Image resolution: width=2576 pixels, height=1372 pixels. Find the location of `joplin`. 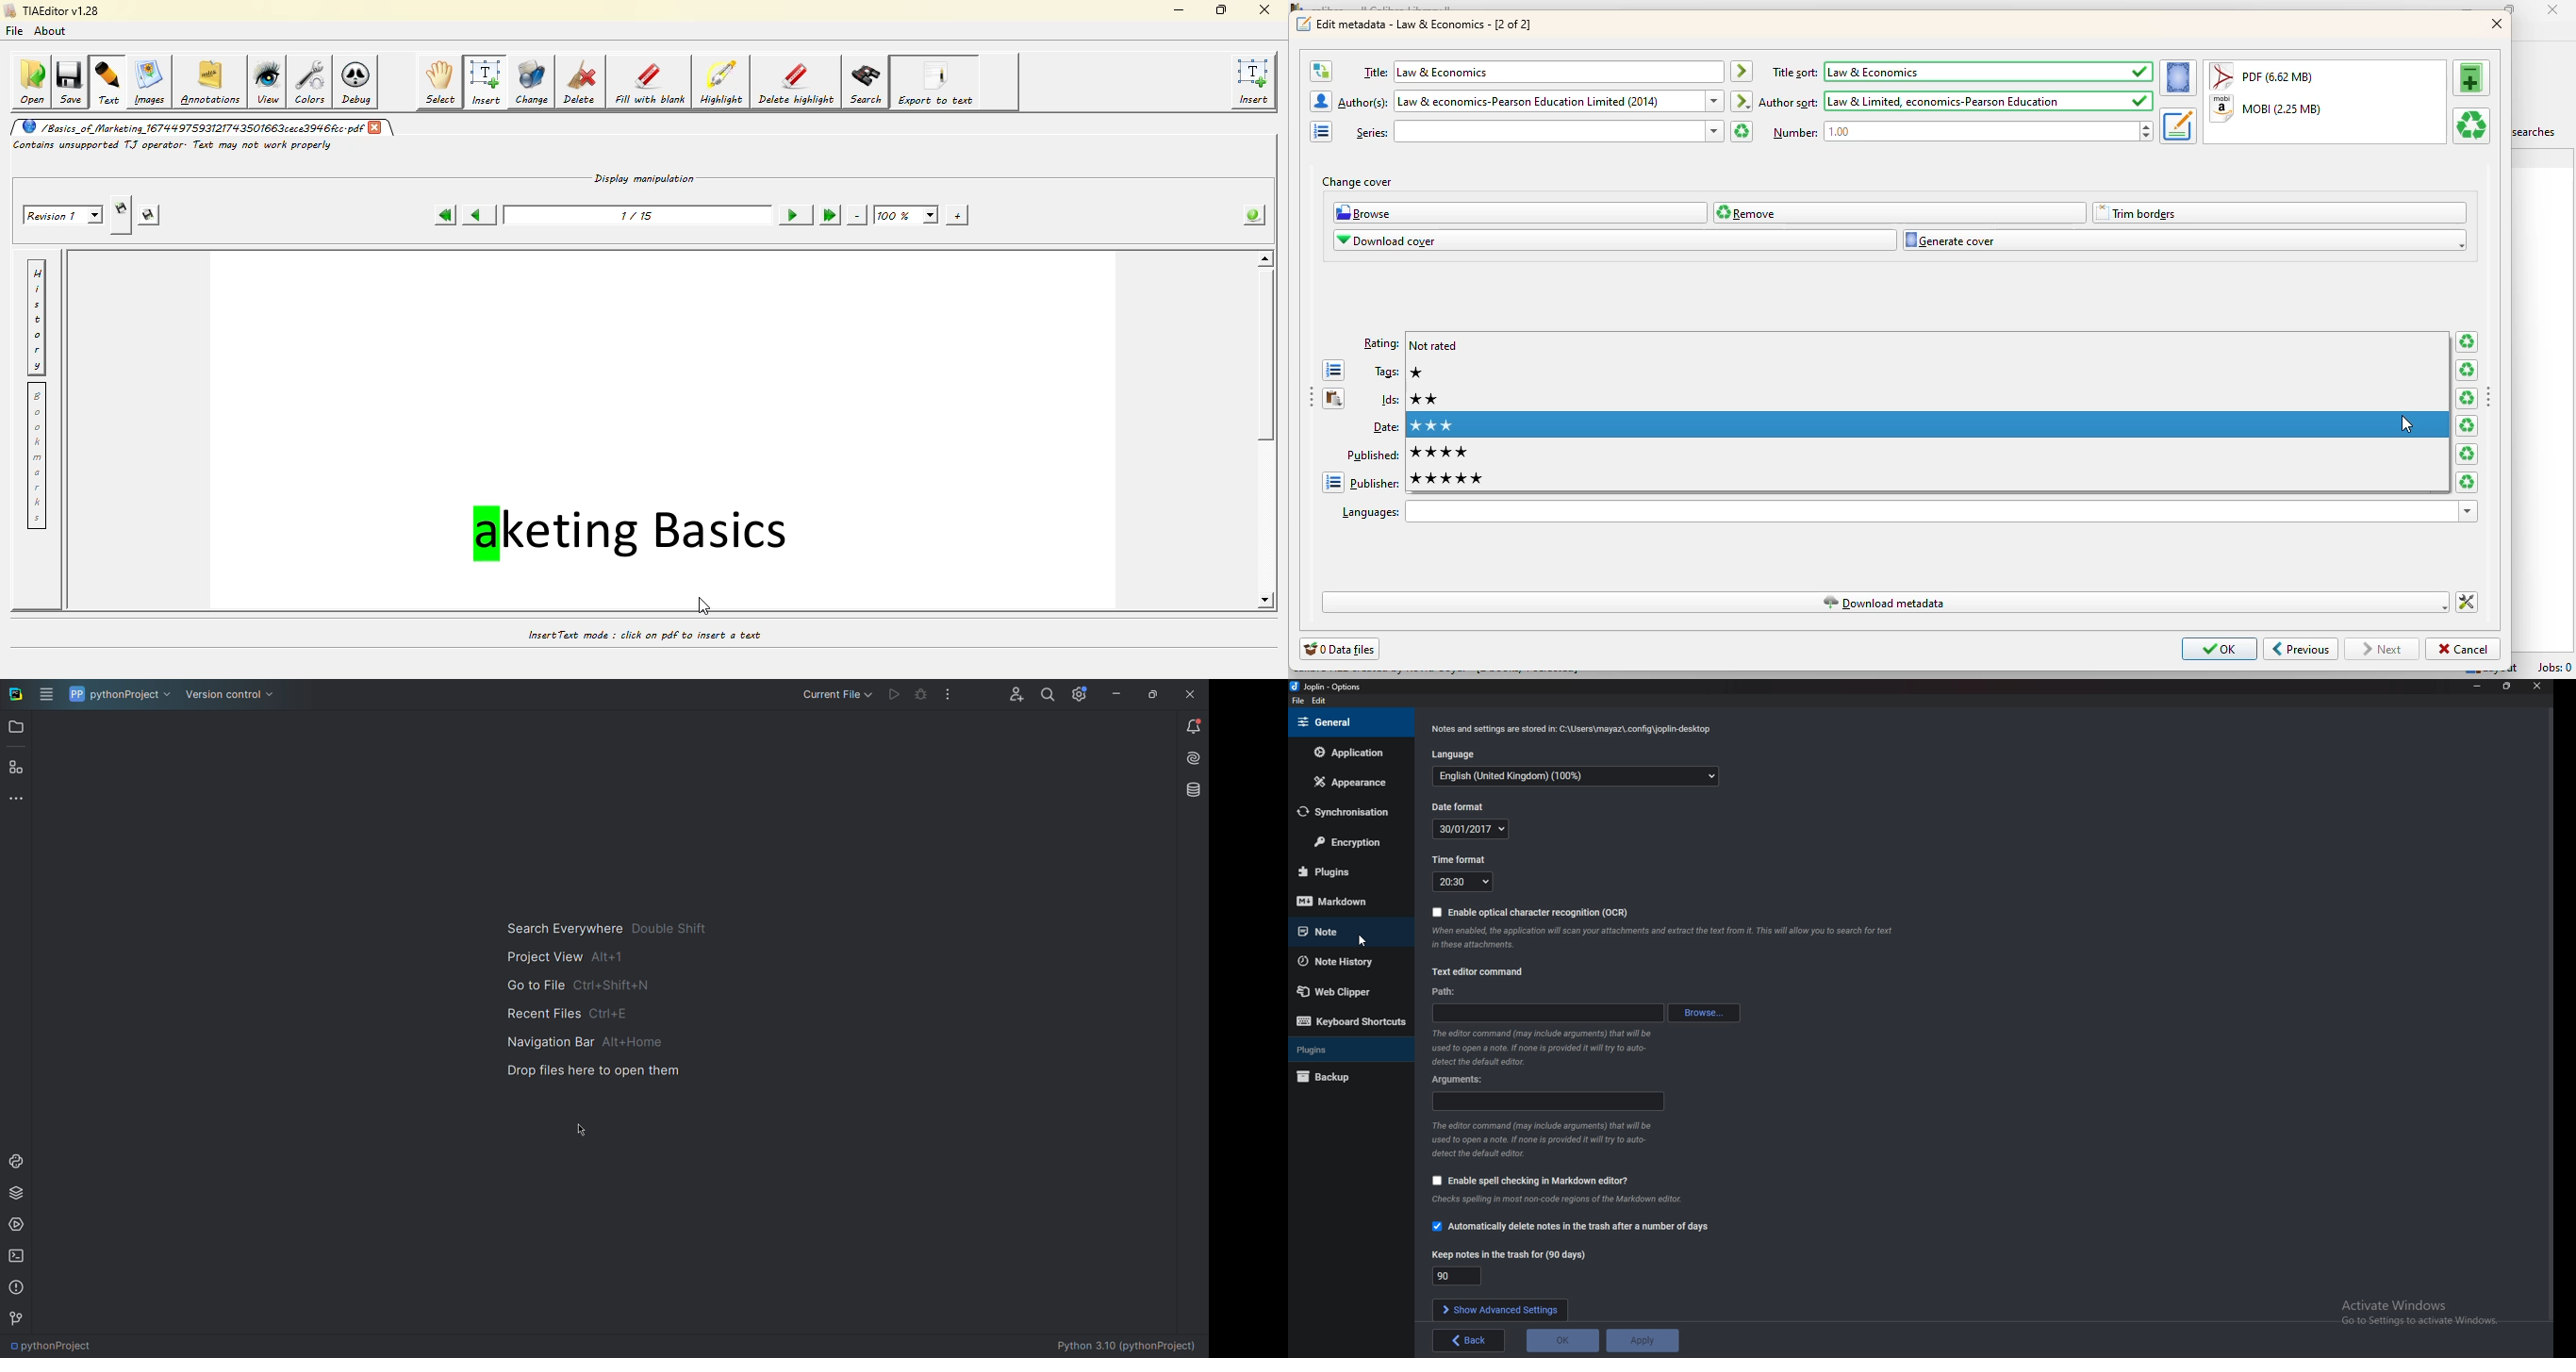

joplin is located at coordinates (1328, 686).